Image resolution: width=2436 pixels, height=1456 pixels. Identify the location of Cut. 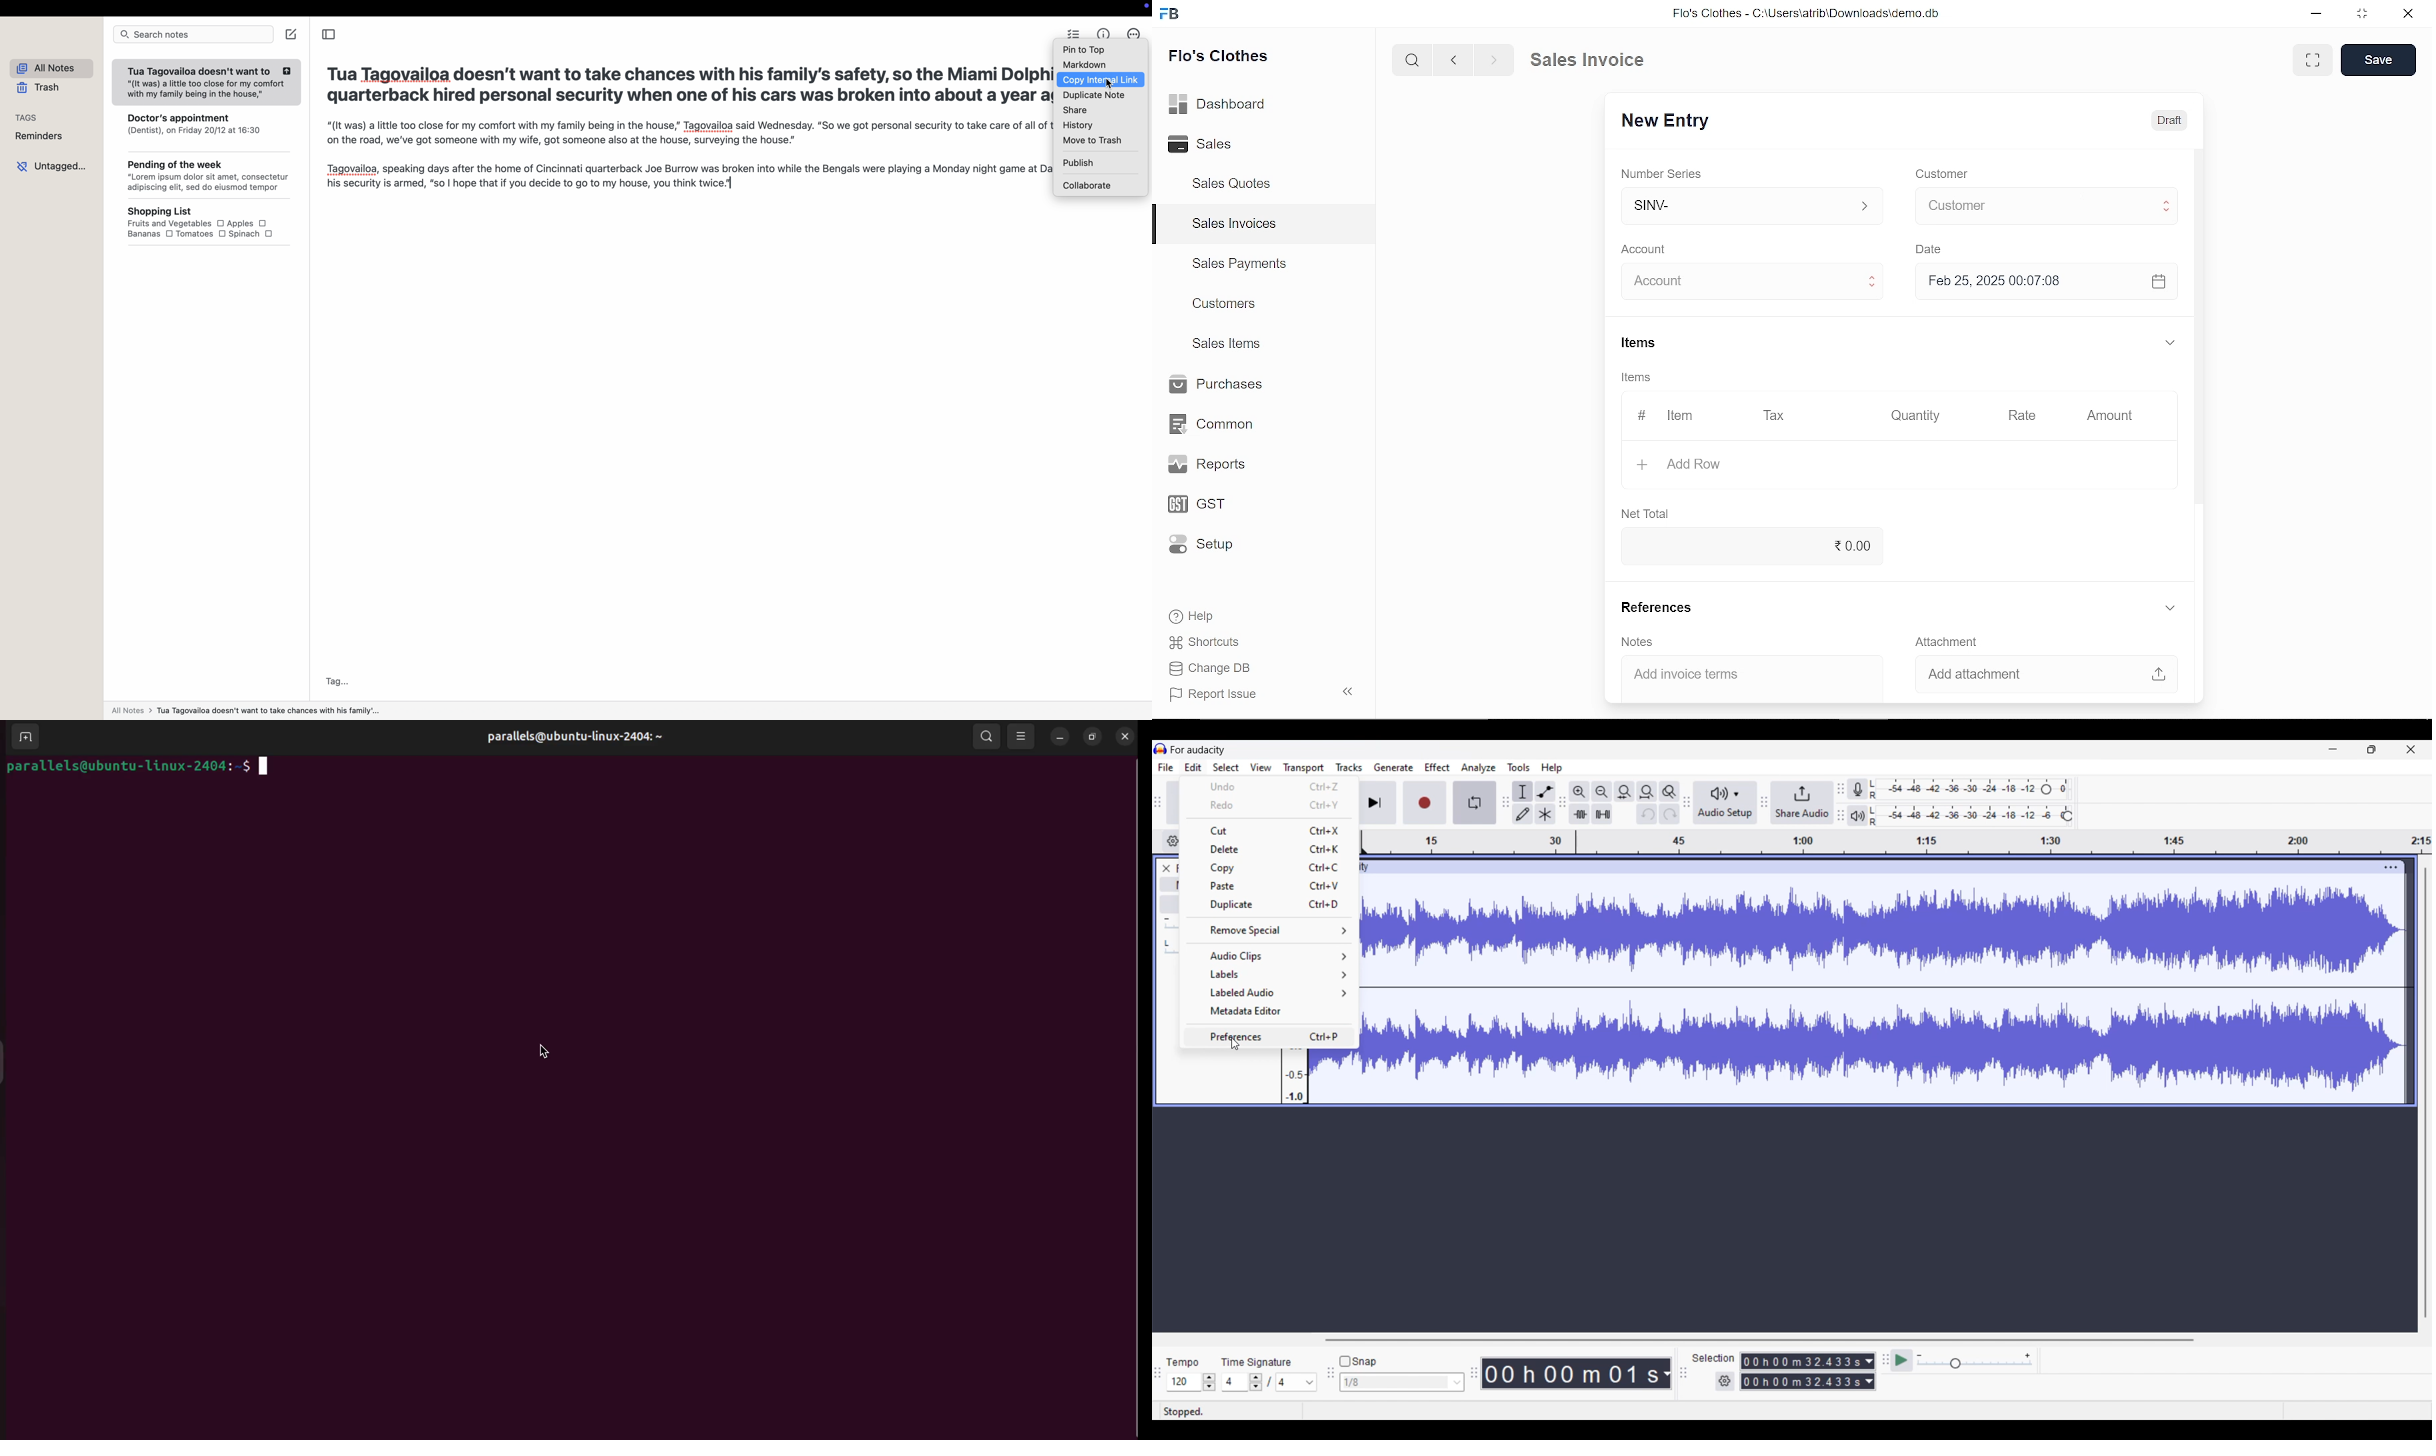
(1269, 831).